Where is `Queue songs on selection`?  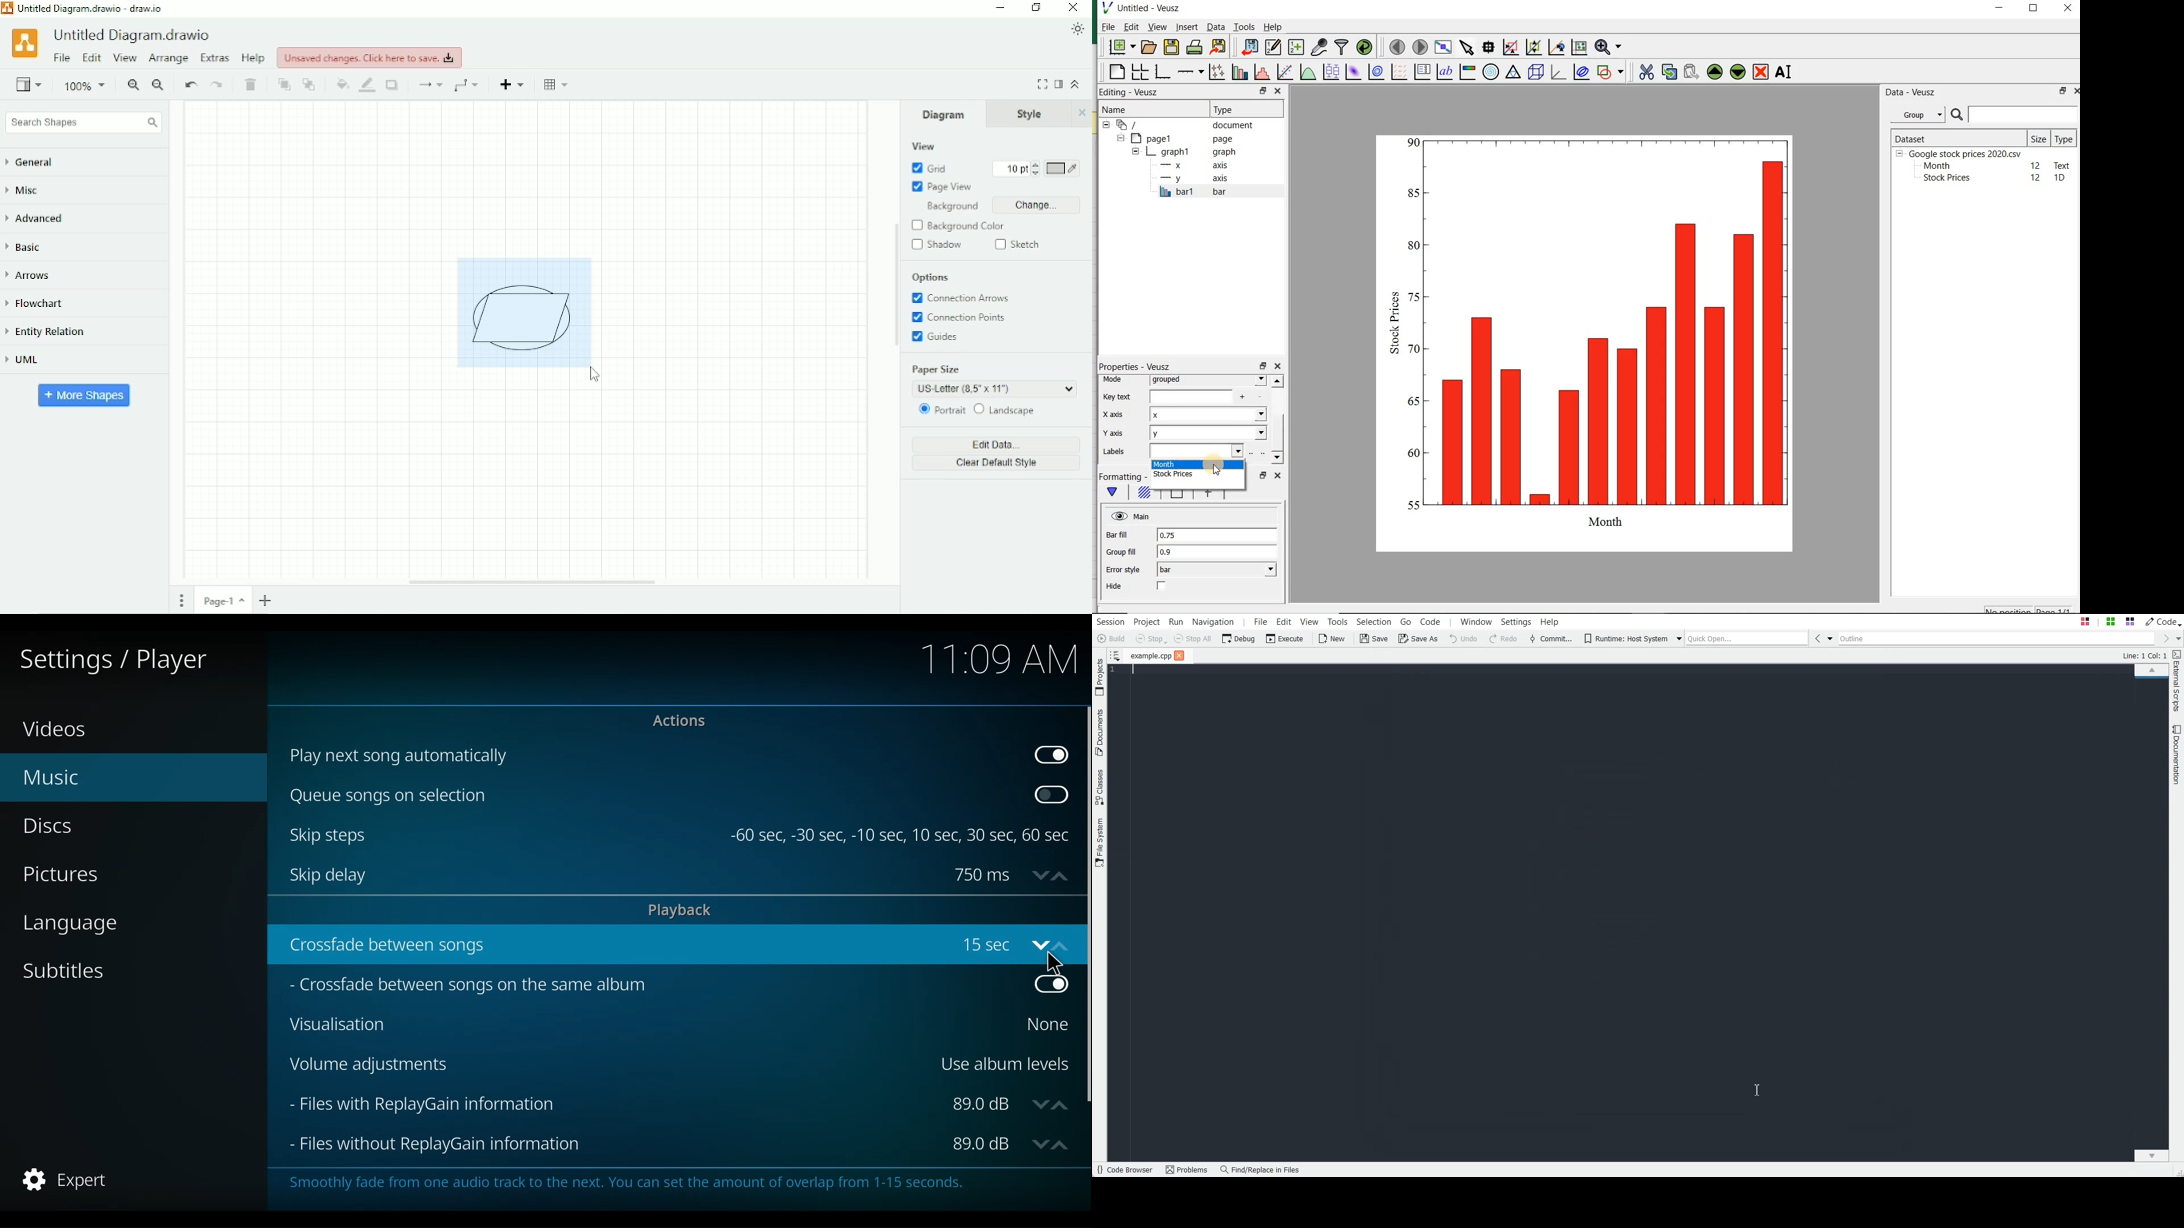 Queue songs on selection is located at coordinates (656, 797).